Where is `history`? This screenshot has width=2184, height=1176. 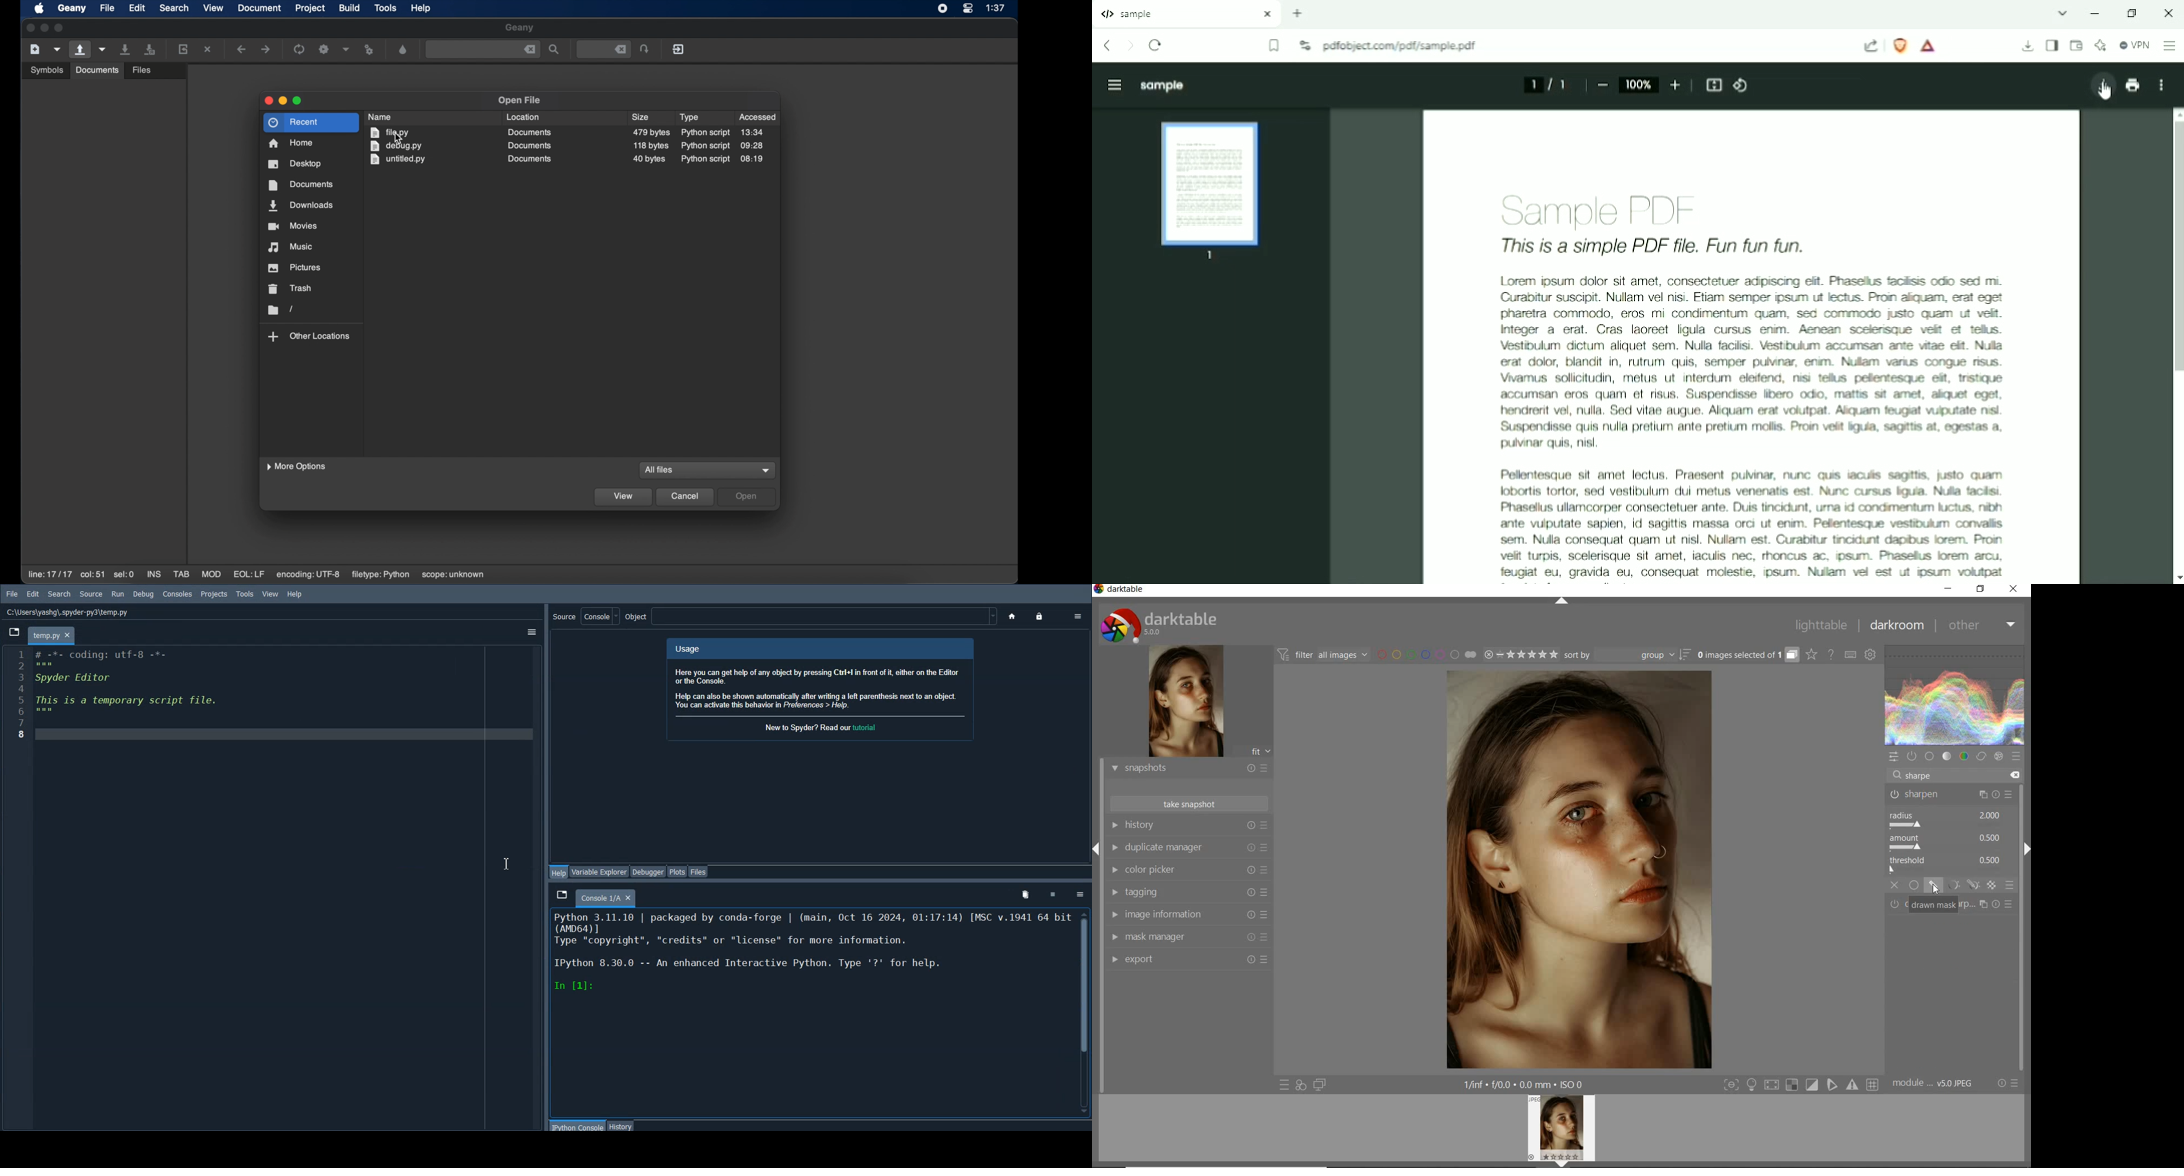 history is located at coordinates (1189, 826).